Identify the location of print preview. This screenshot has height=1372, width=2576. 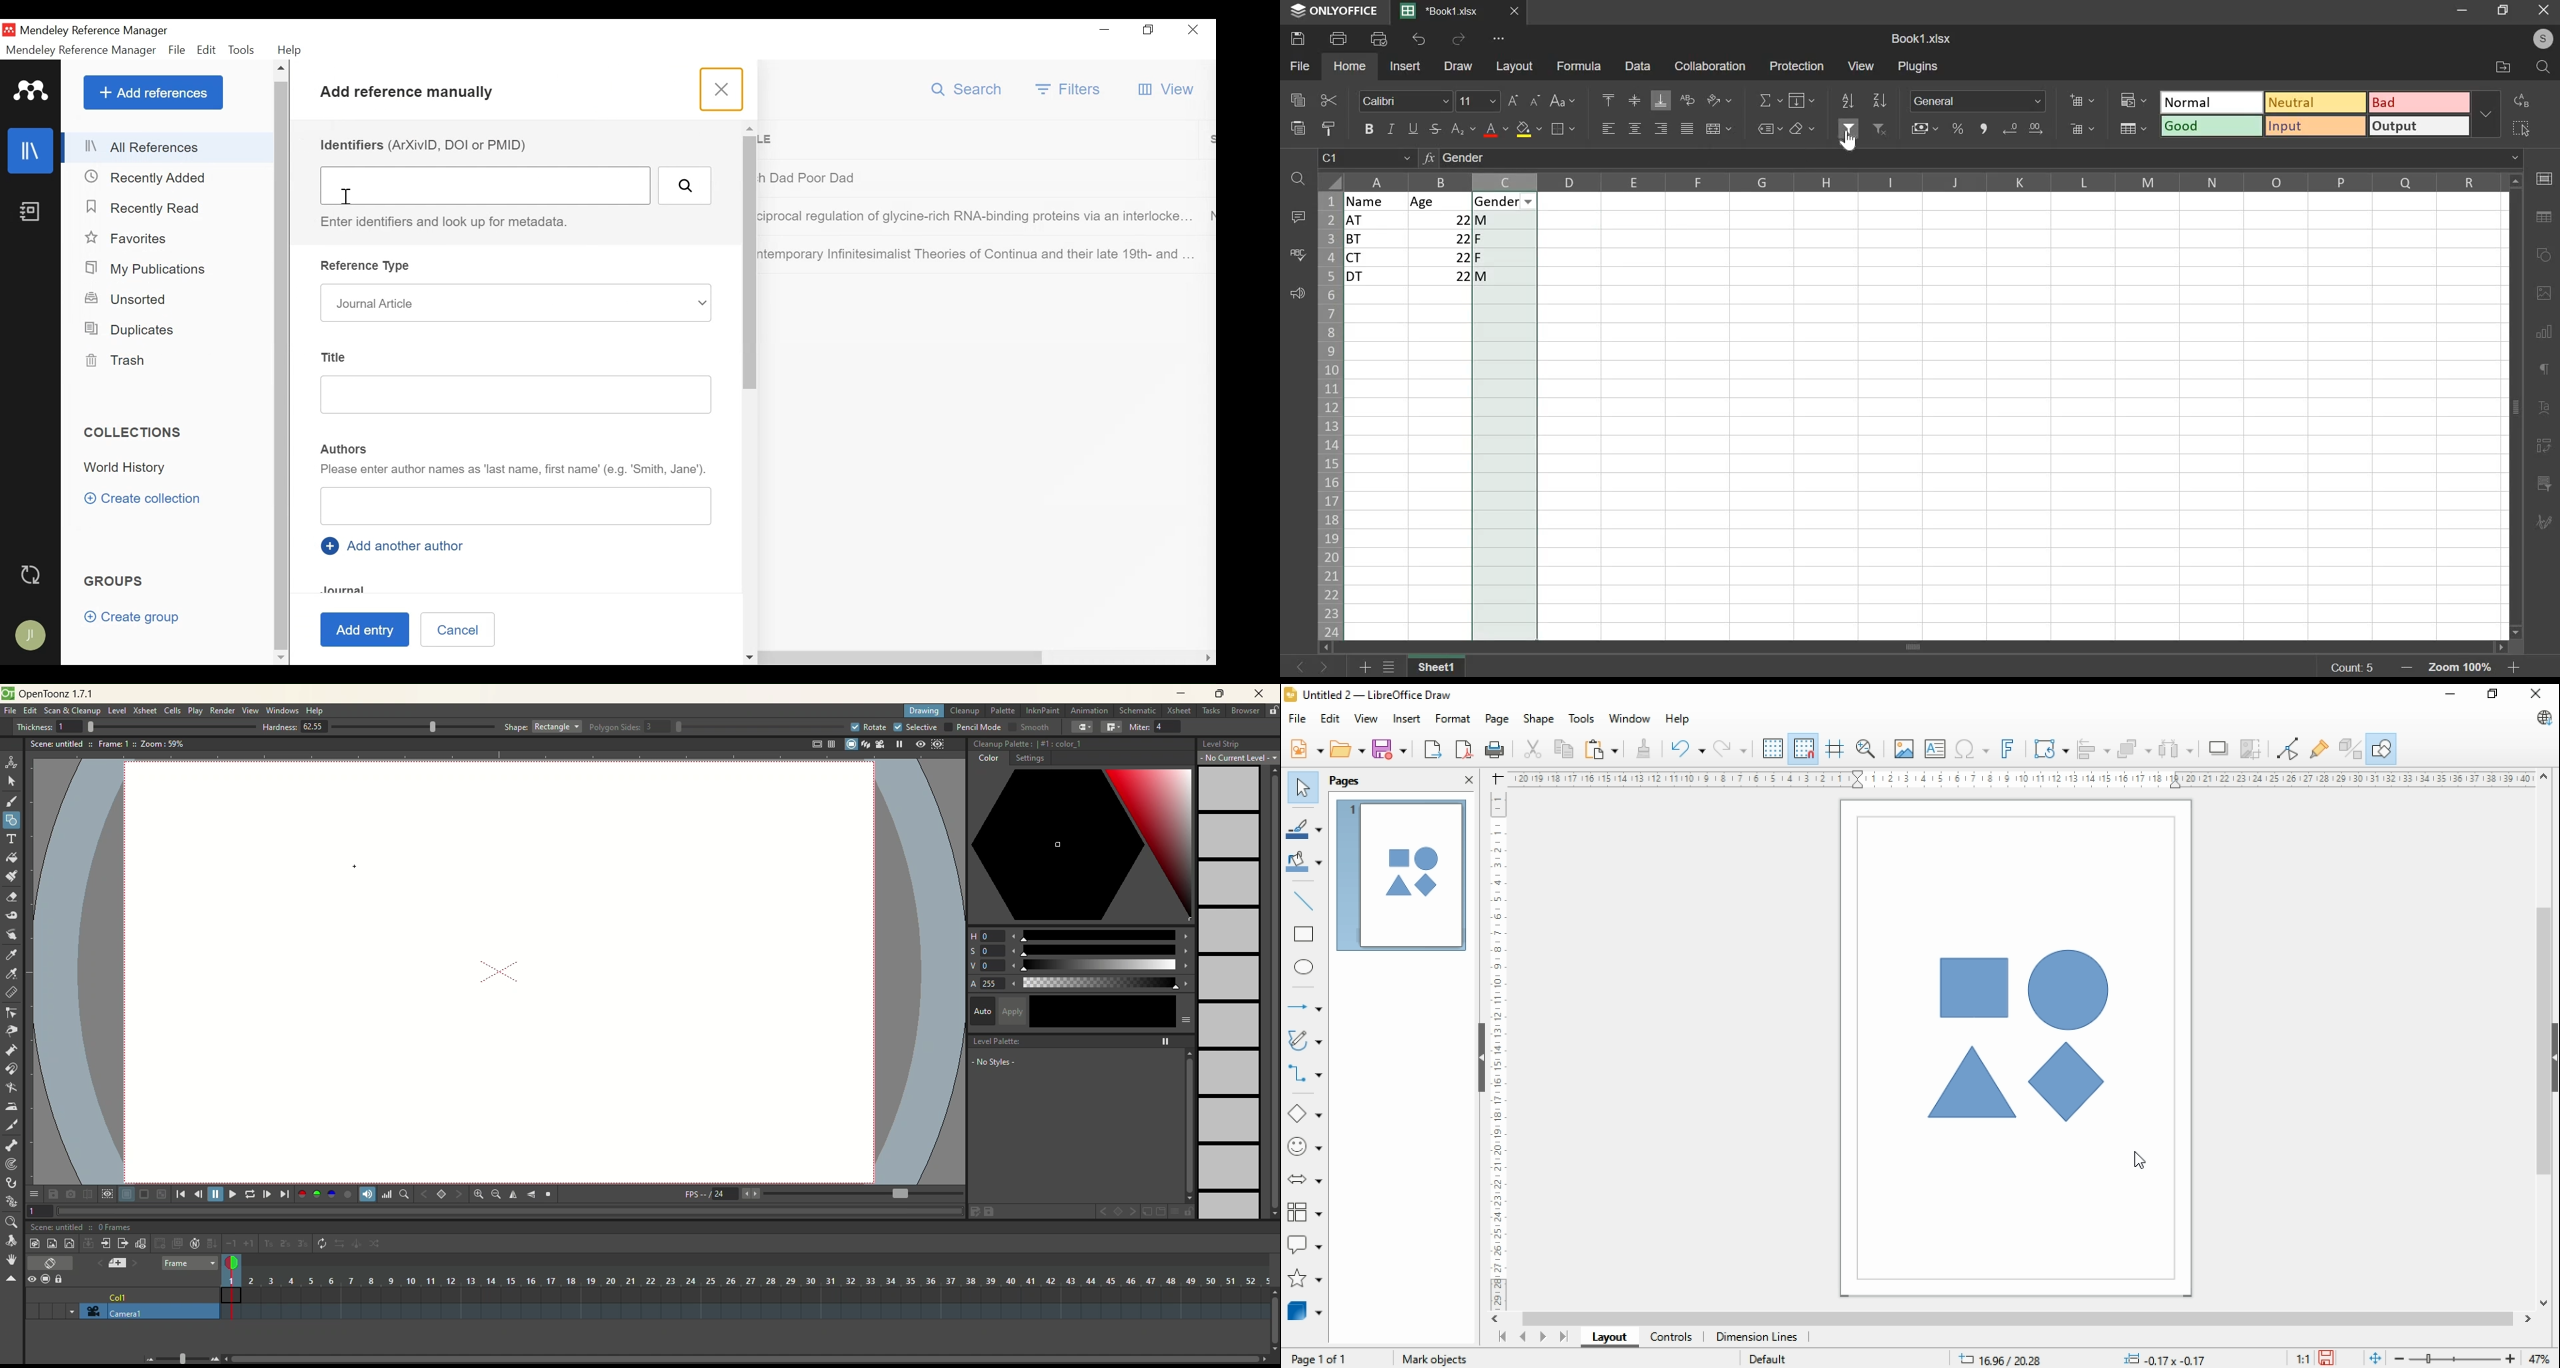
(1379, 37).